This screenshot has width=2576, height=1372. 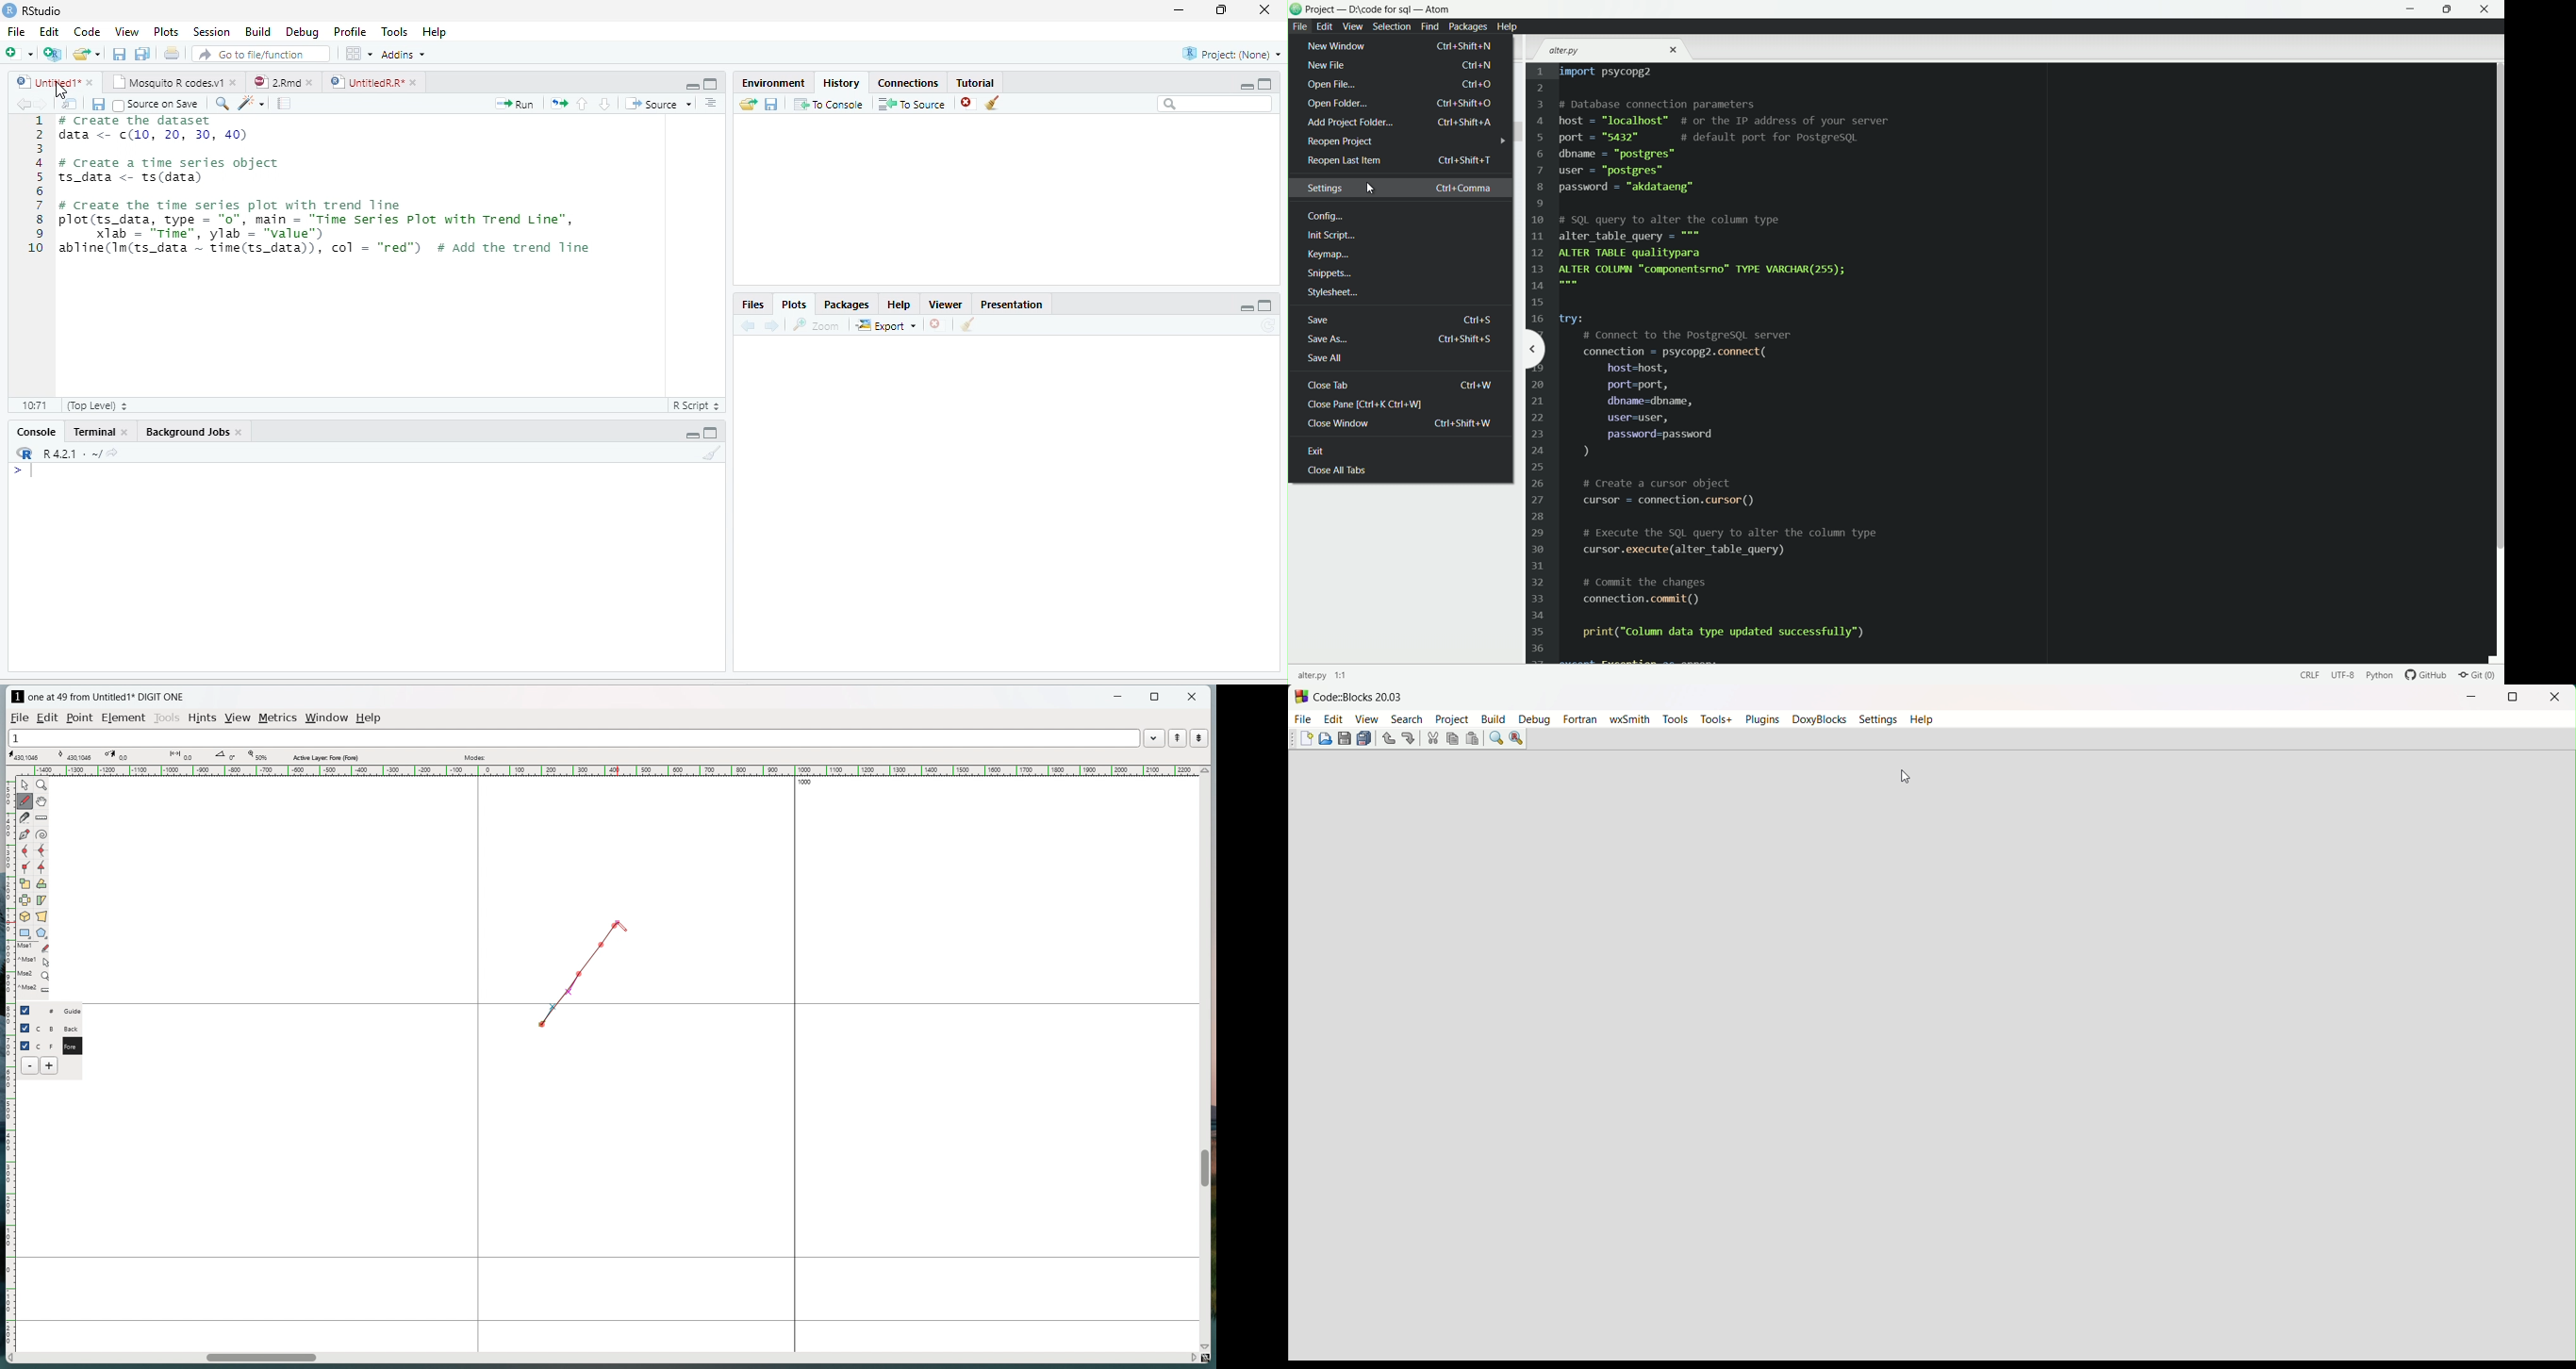 What do you see at coordinates (909, 81) in the screenshot?
I see `Connections` at bounding box center [909, 81].